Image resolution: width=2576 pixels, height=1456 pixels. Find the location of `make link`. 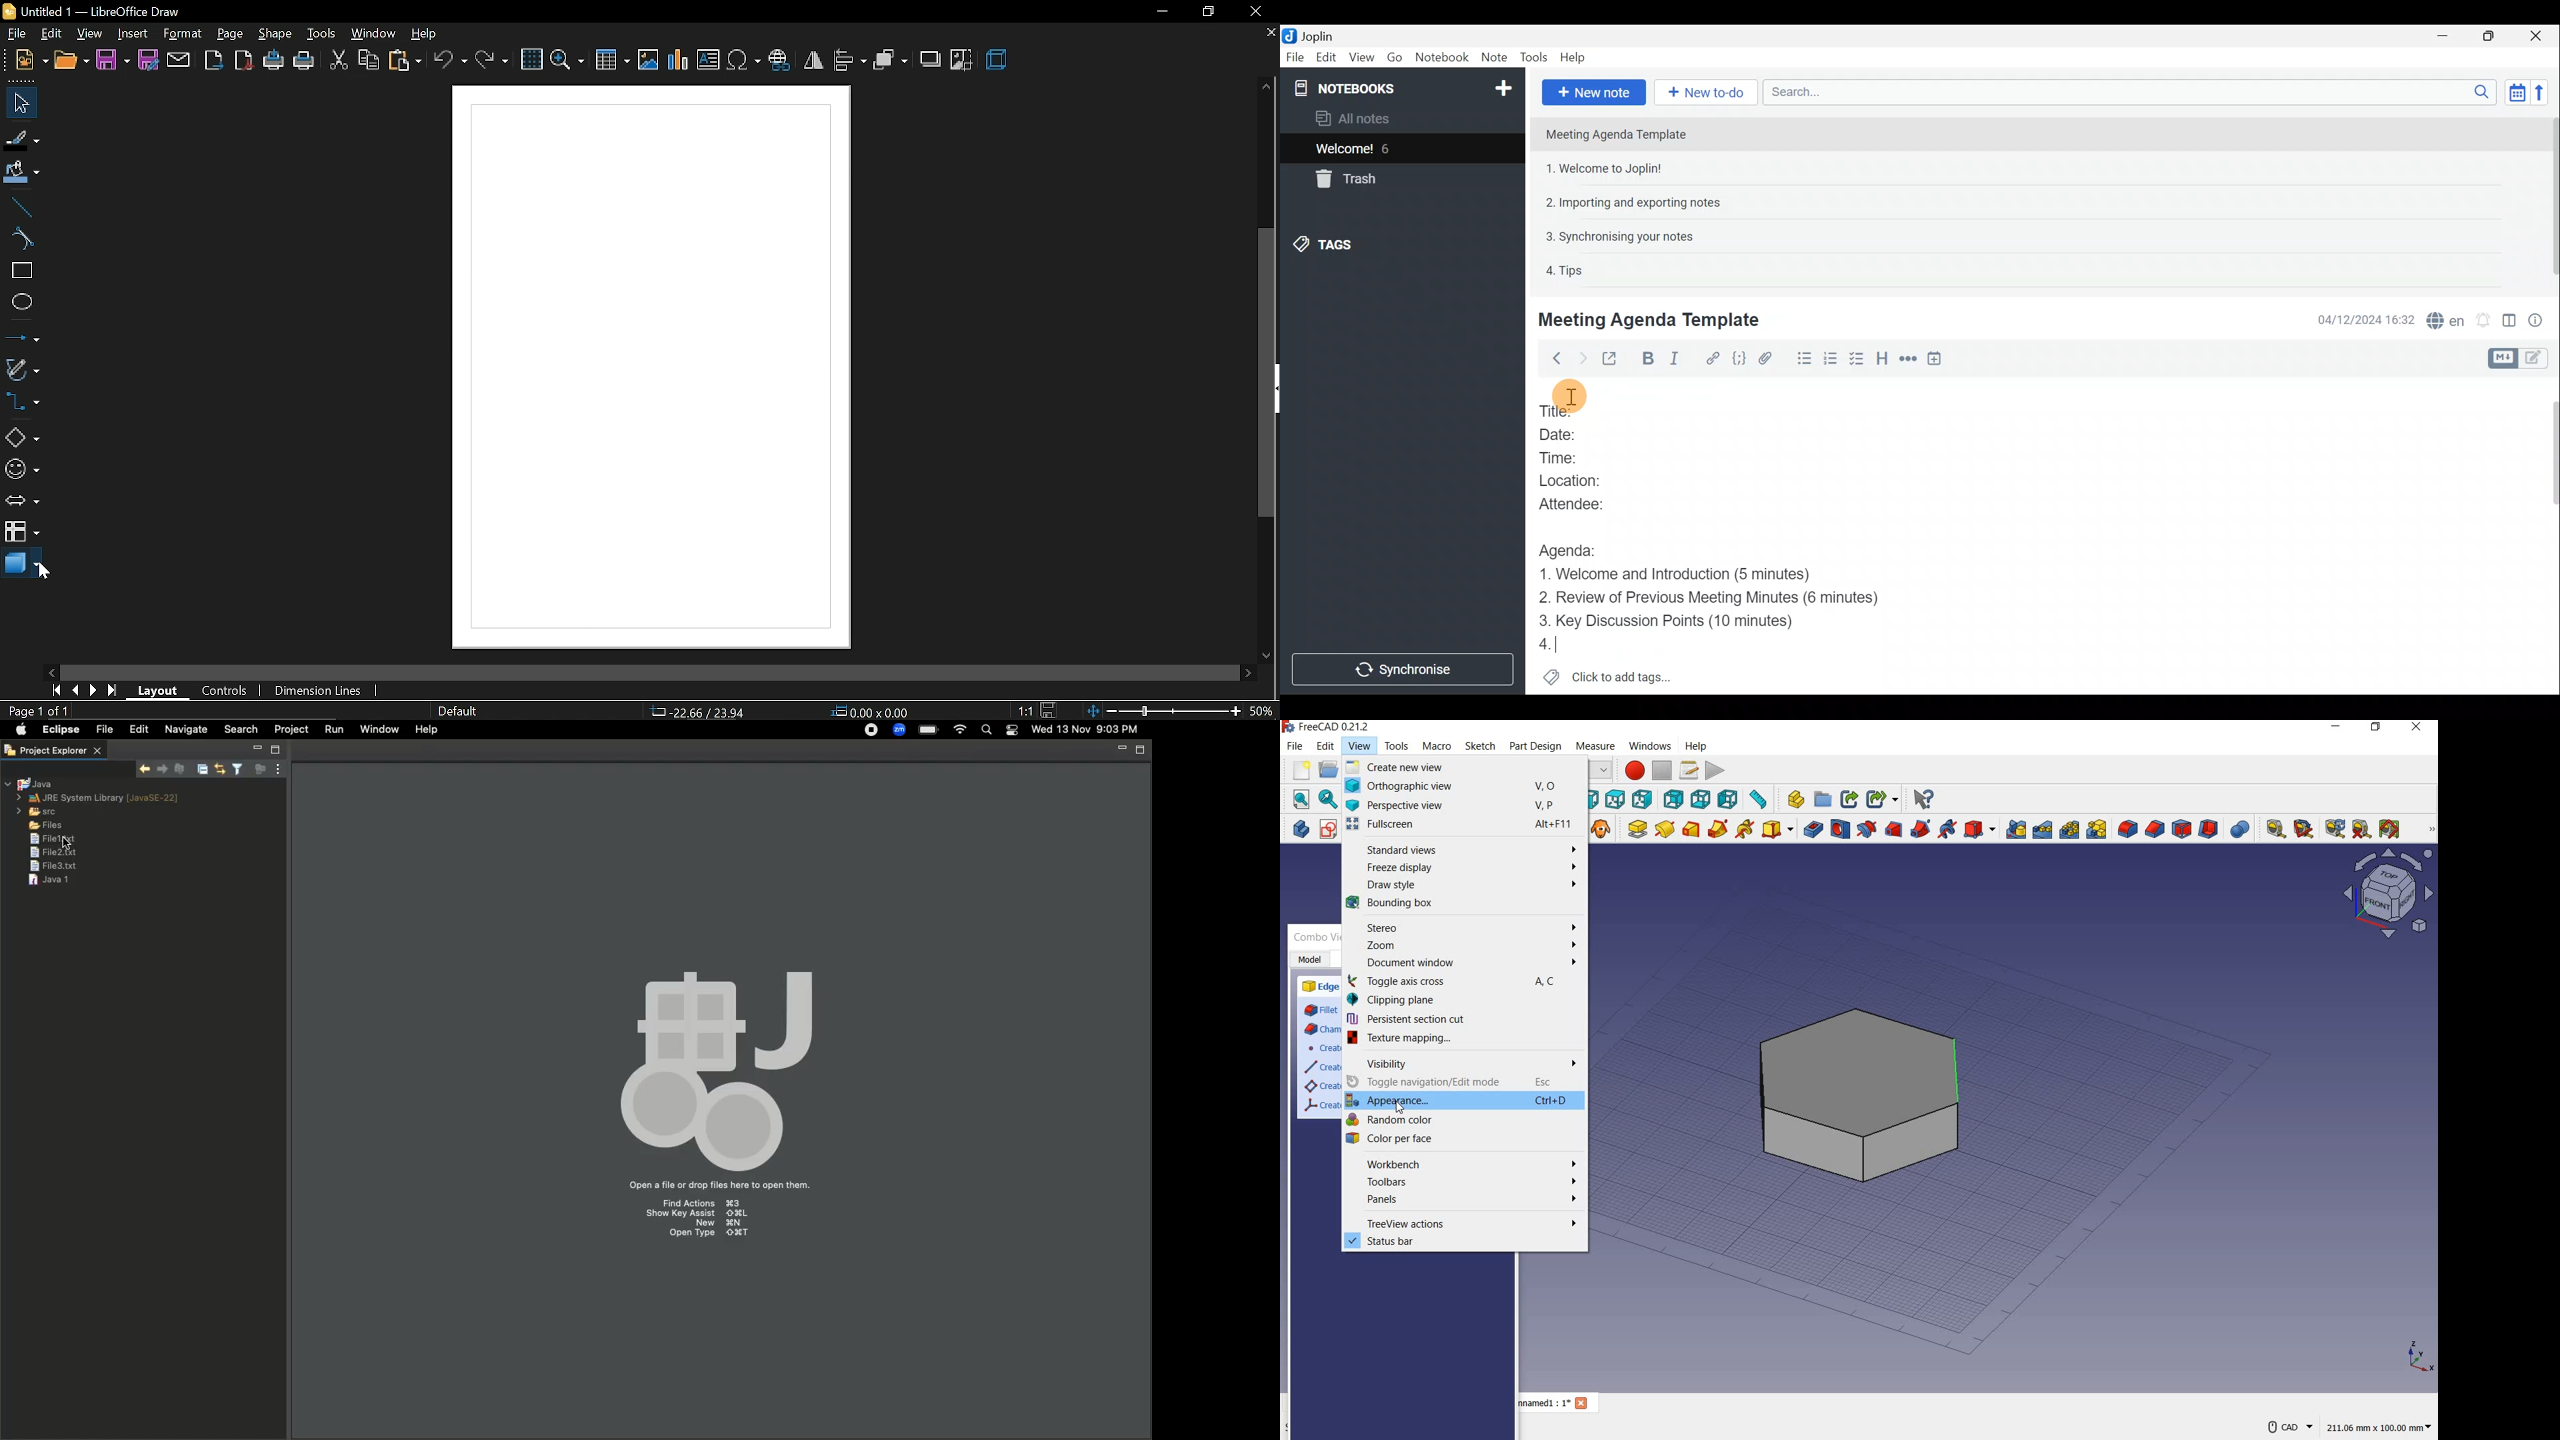

make link is located at coordinates (1847, 800).